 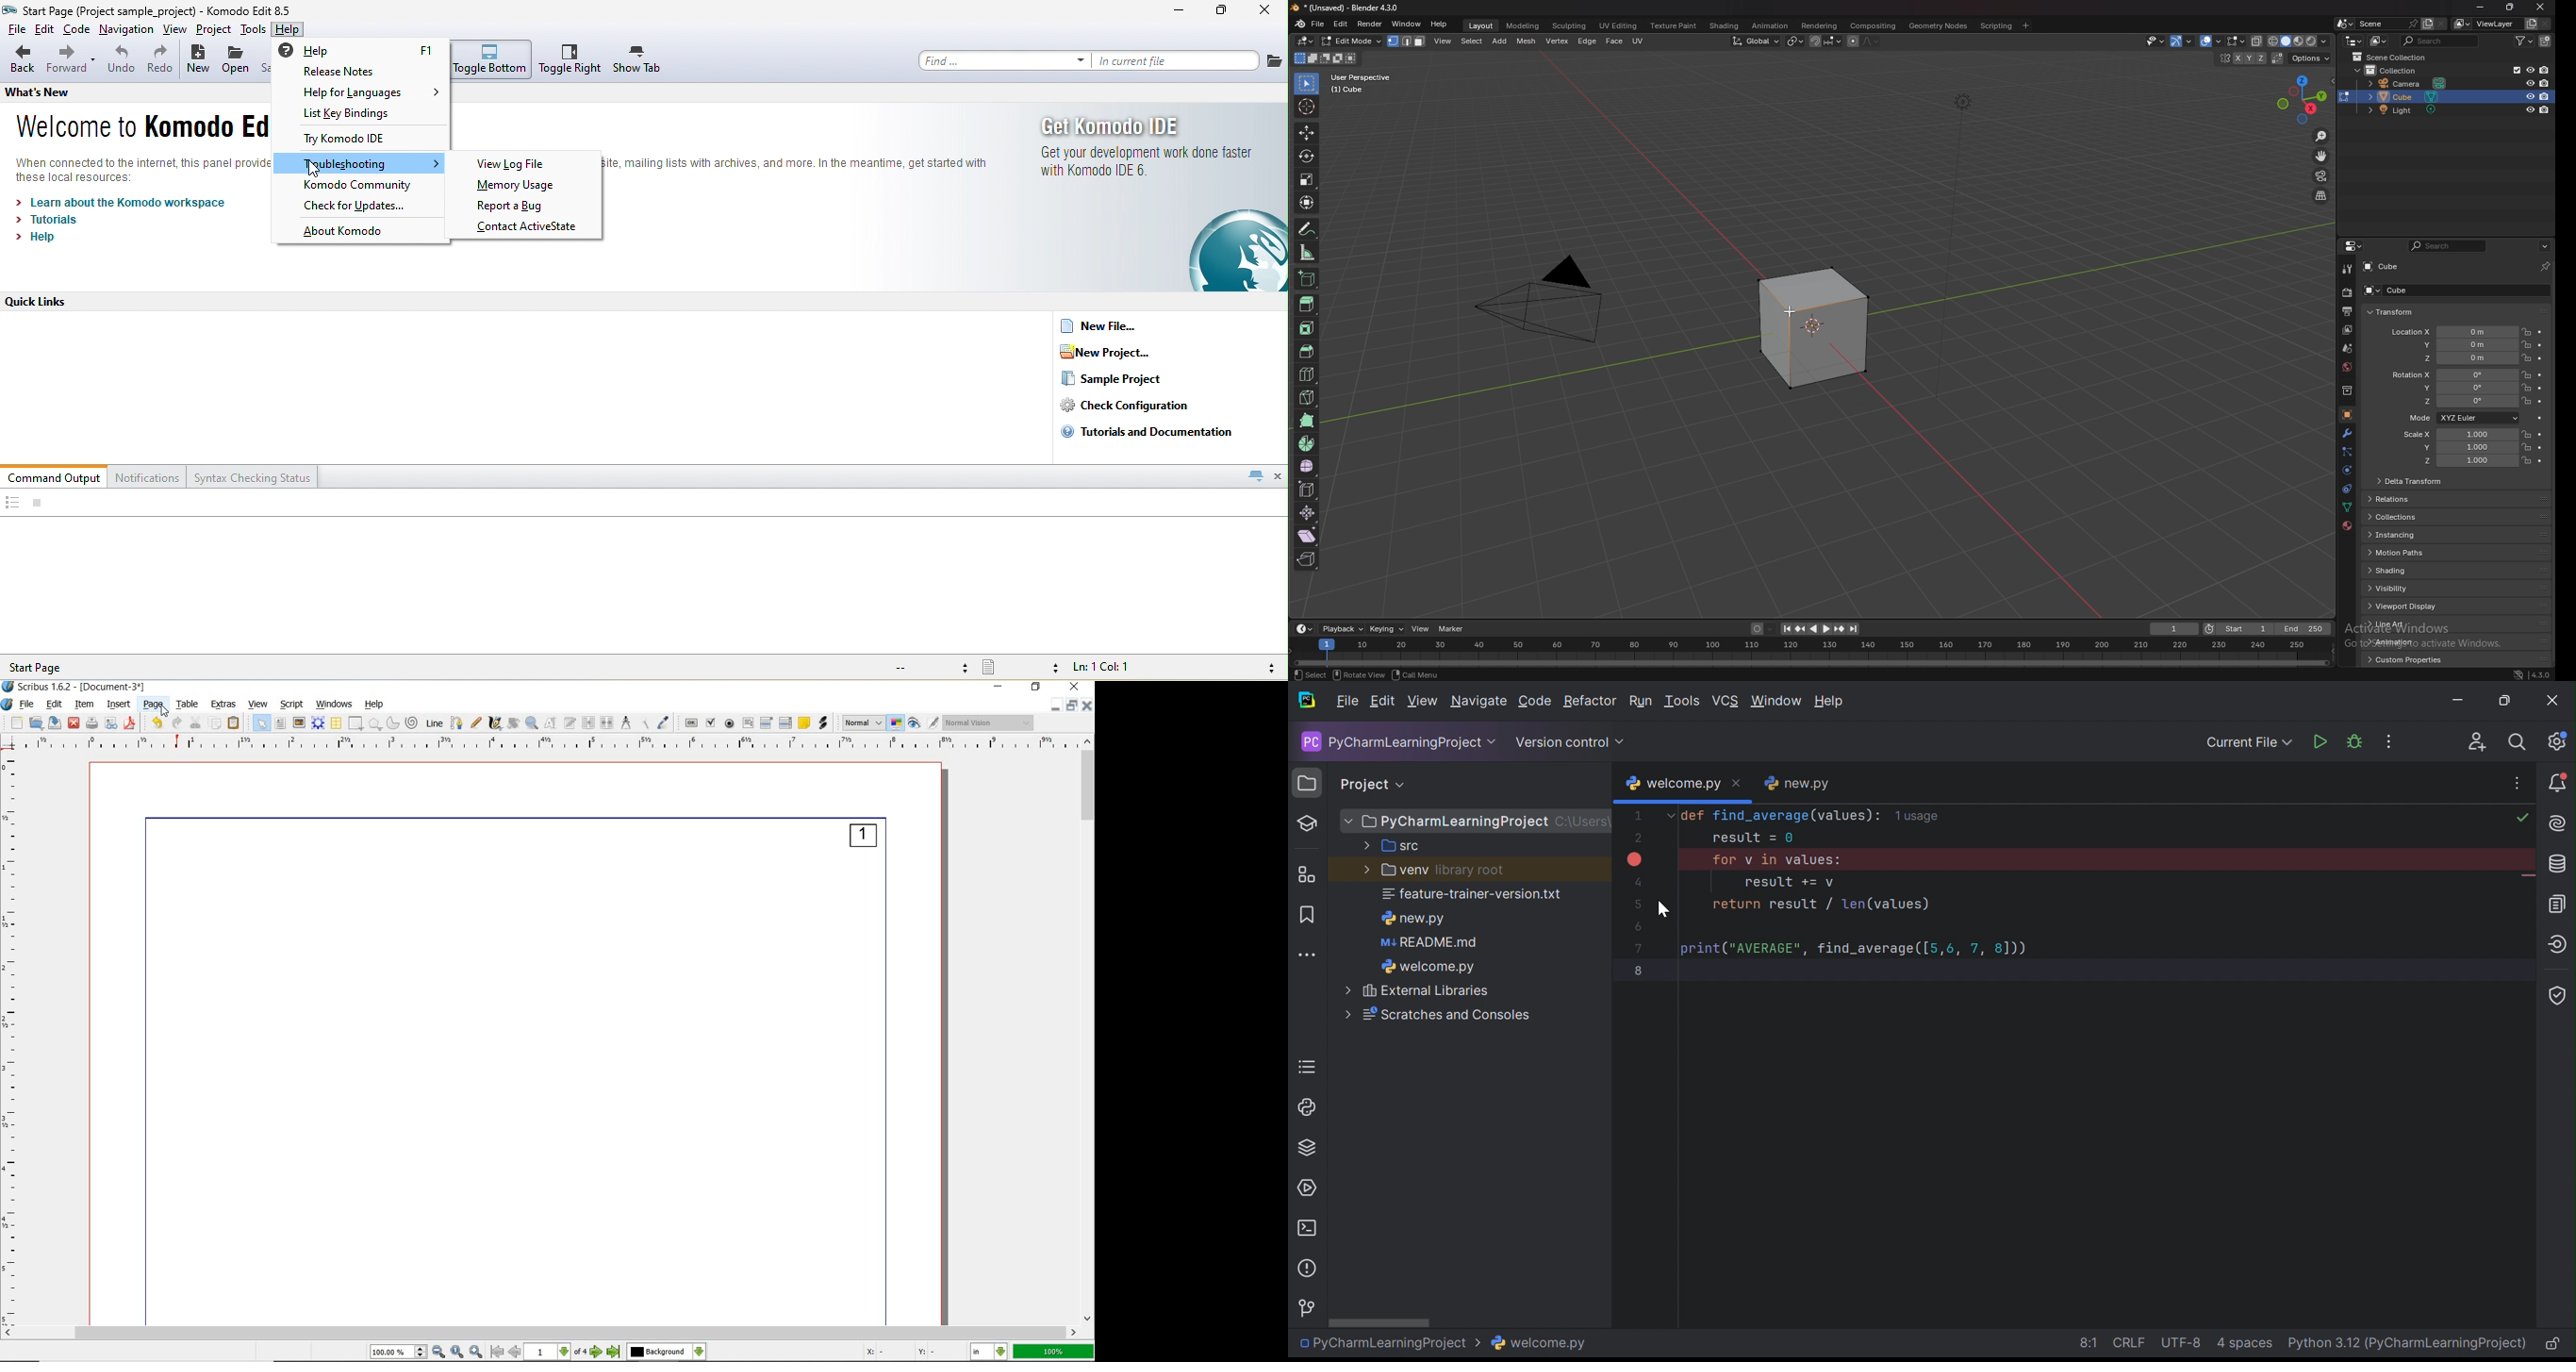 I want to click on pdf text field, so click(x=747, y=722).